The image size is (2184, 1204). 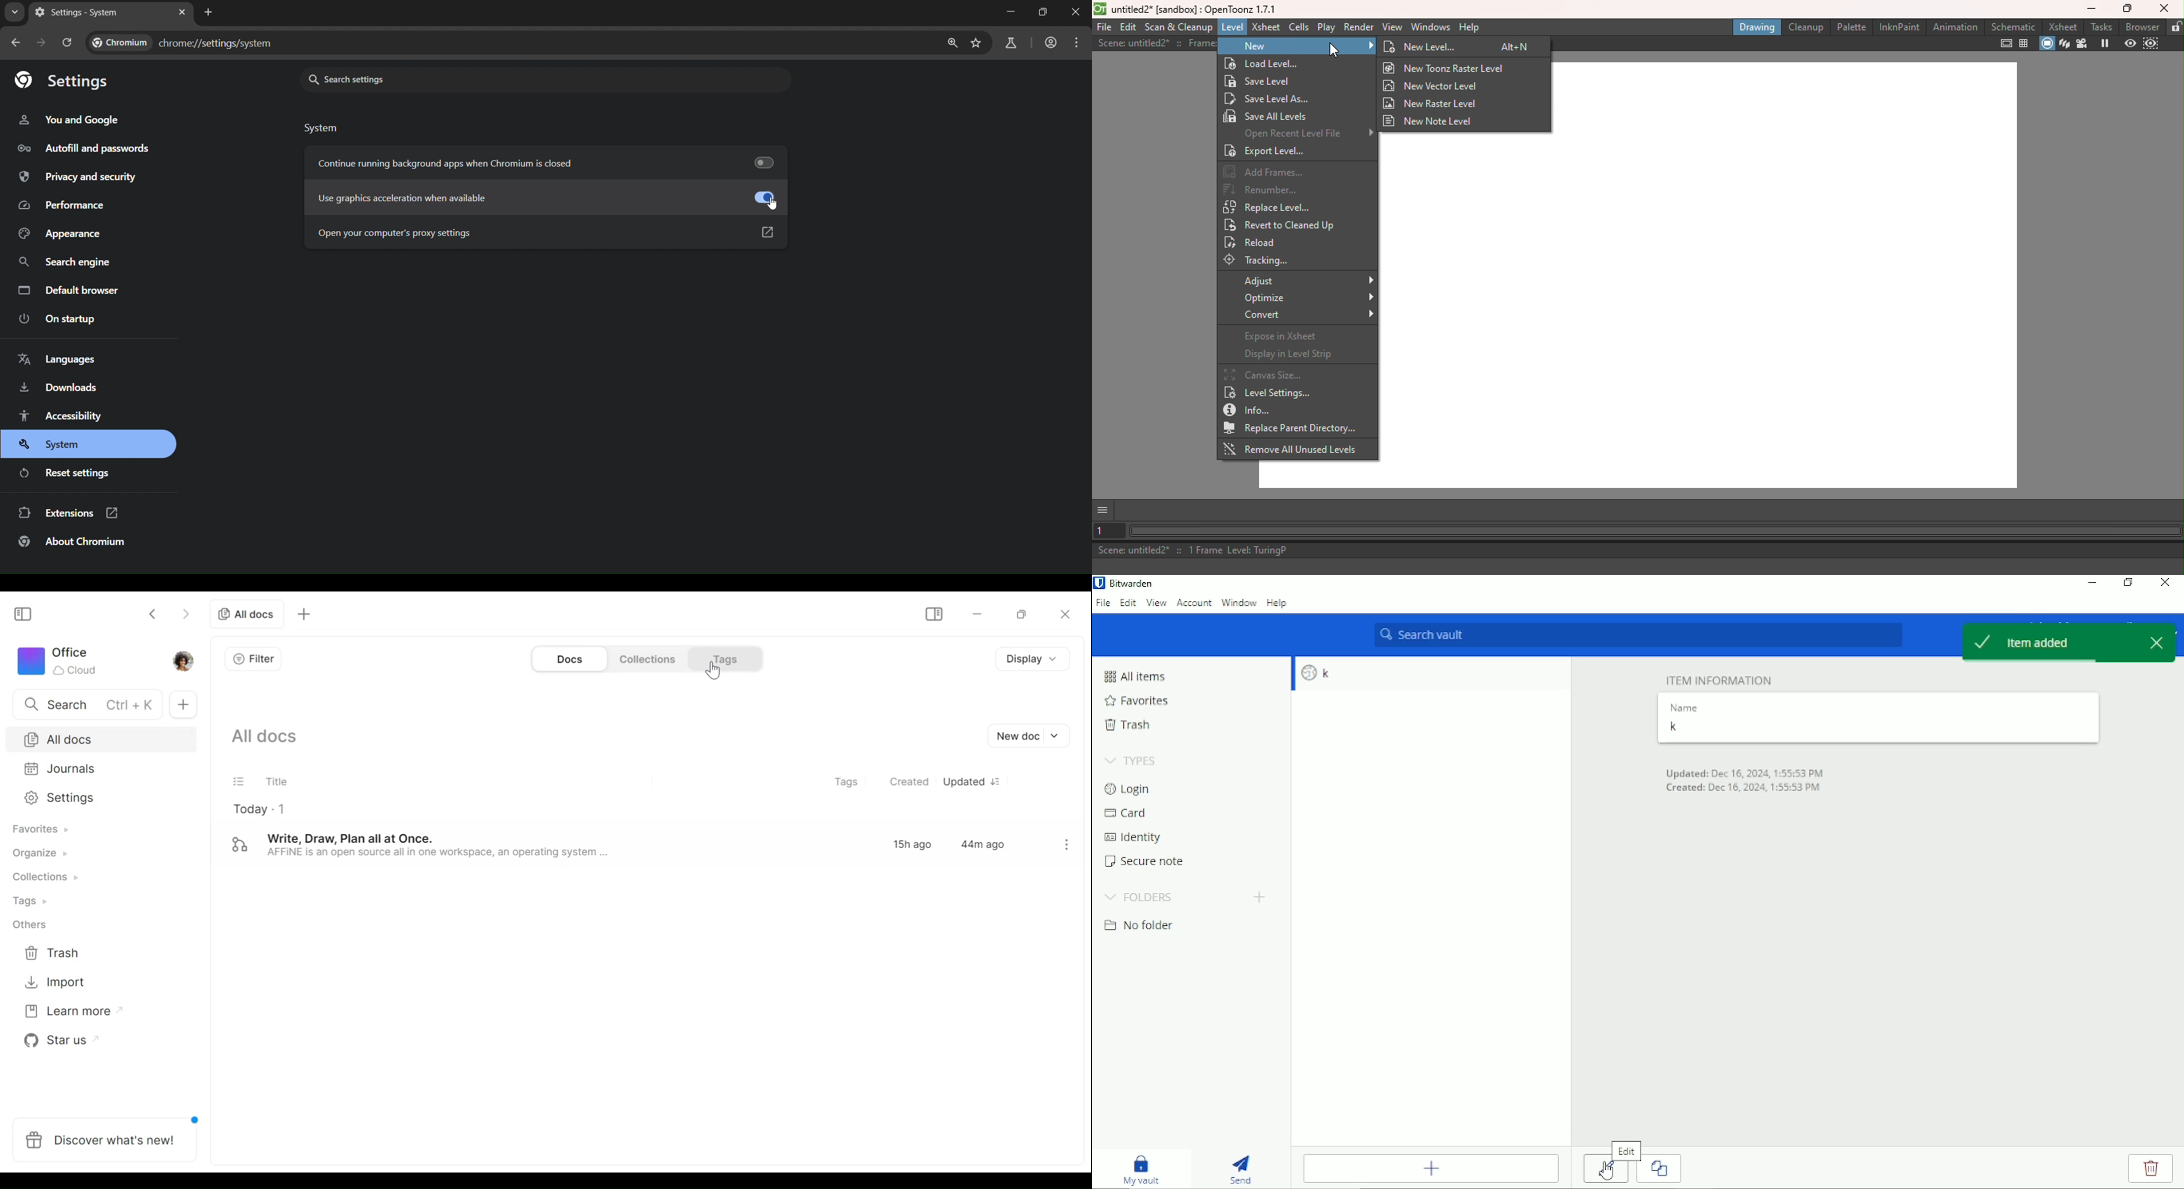 What do you see at coordinates (774, 204) in the screenshot?
I see `cursor` at bounding box center [774, 204].